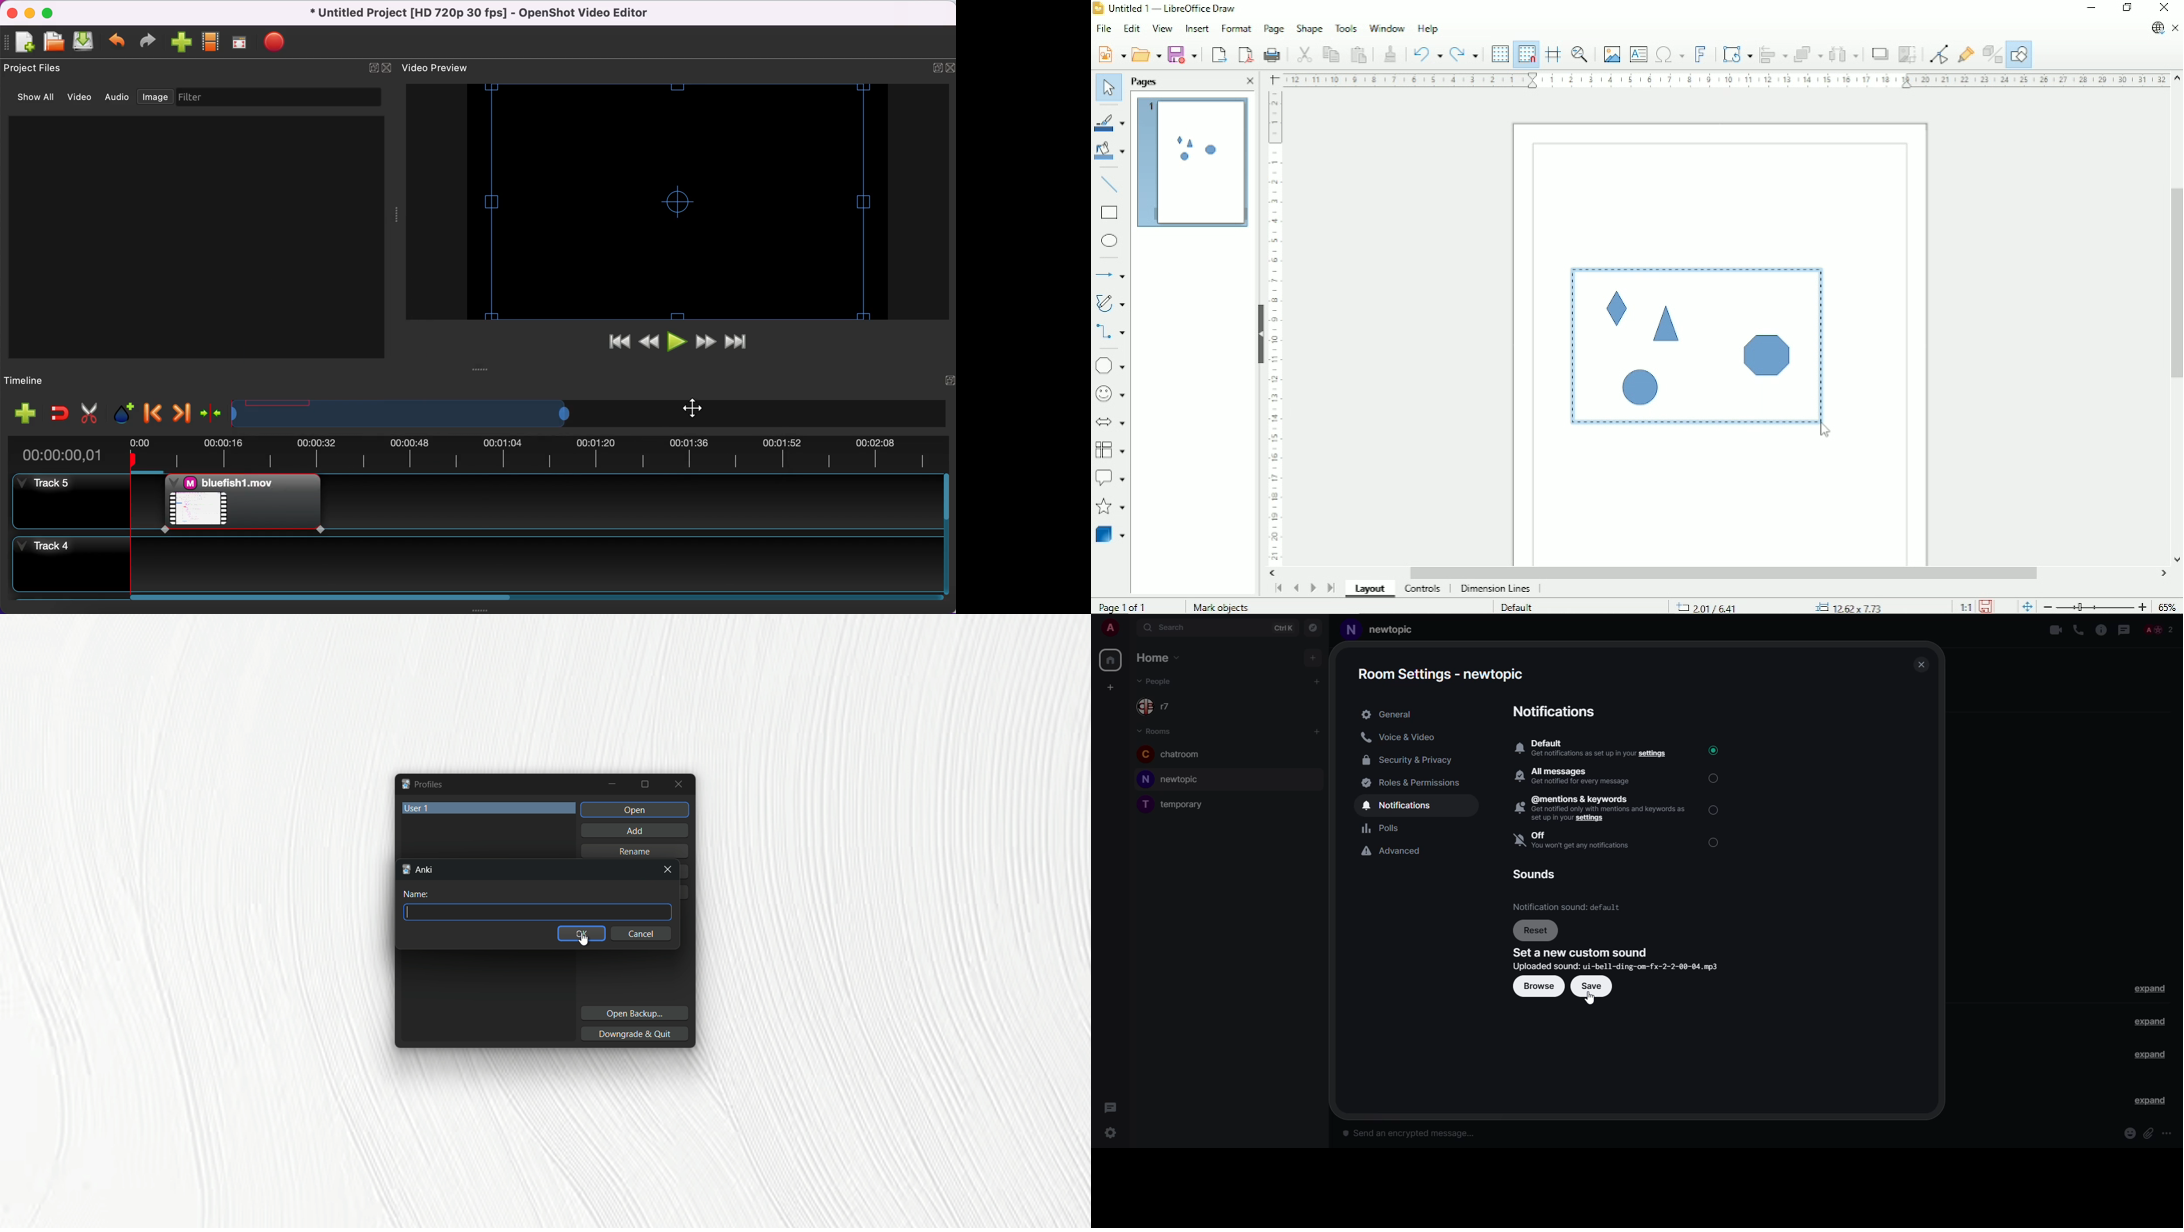 The height and width of the screenshot is (1232, 2184). Describe the element at coordinates (2176, 29) in the screenshot. I see `Close document` at that location.